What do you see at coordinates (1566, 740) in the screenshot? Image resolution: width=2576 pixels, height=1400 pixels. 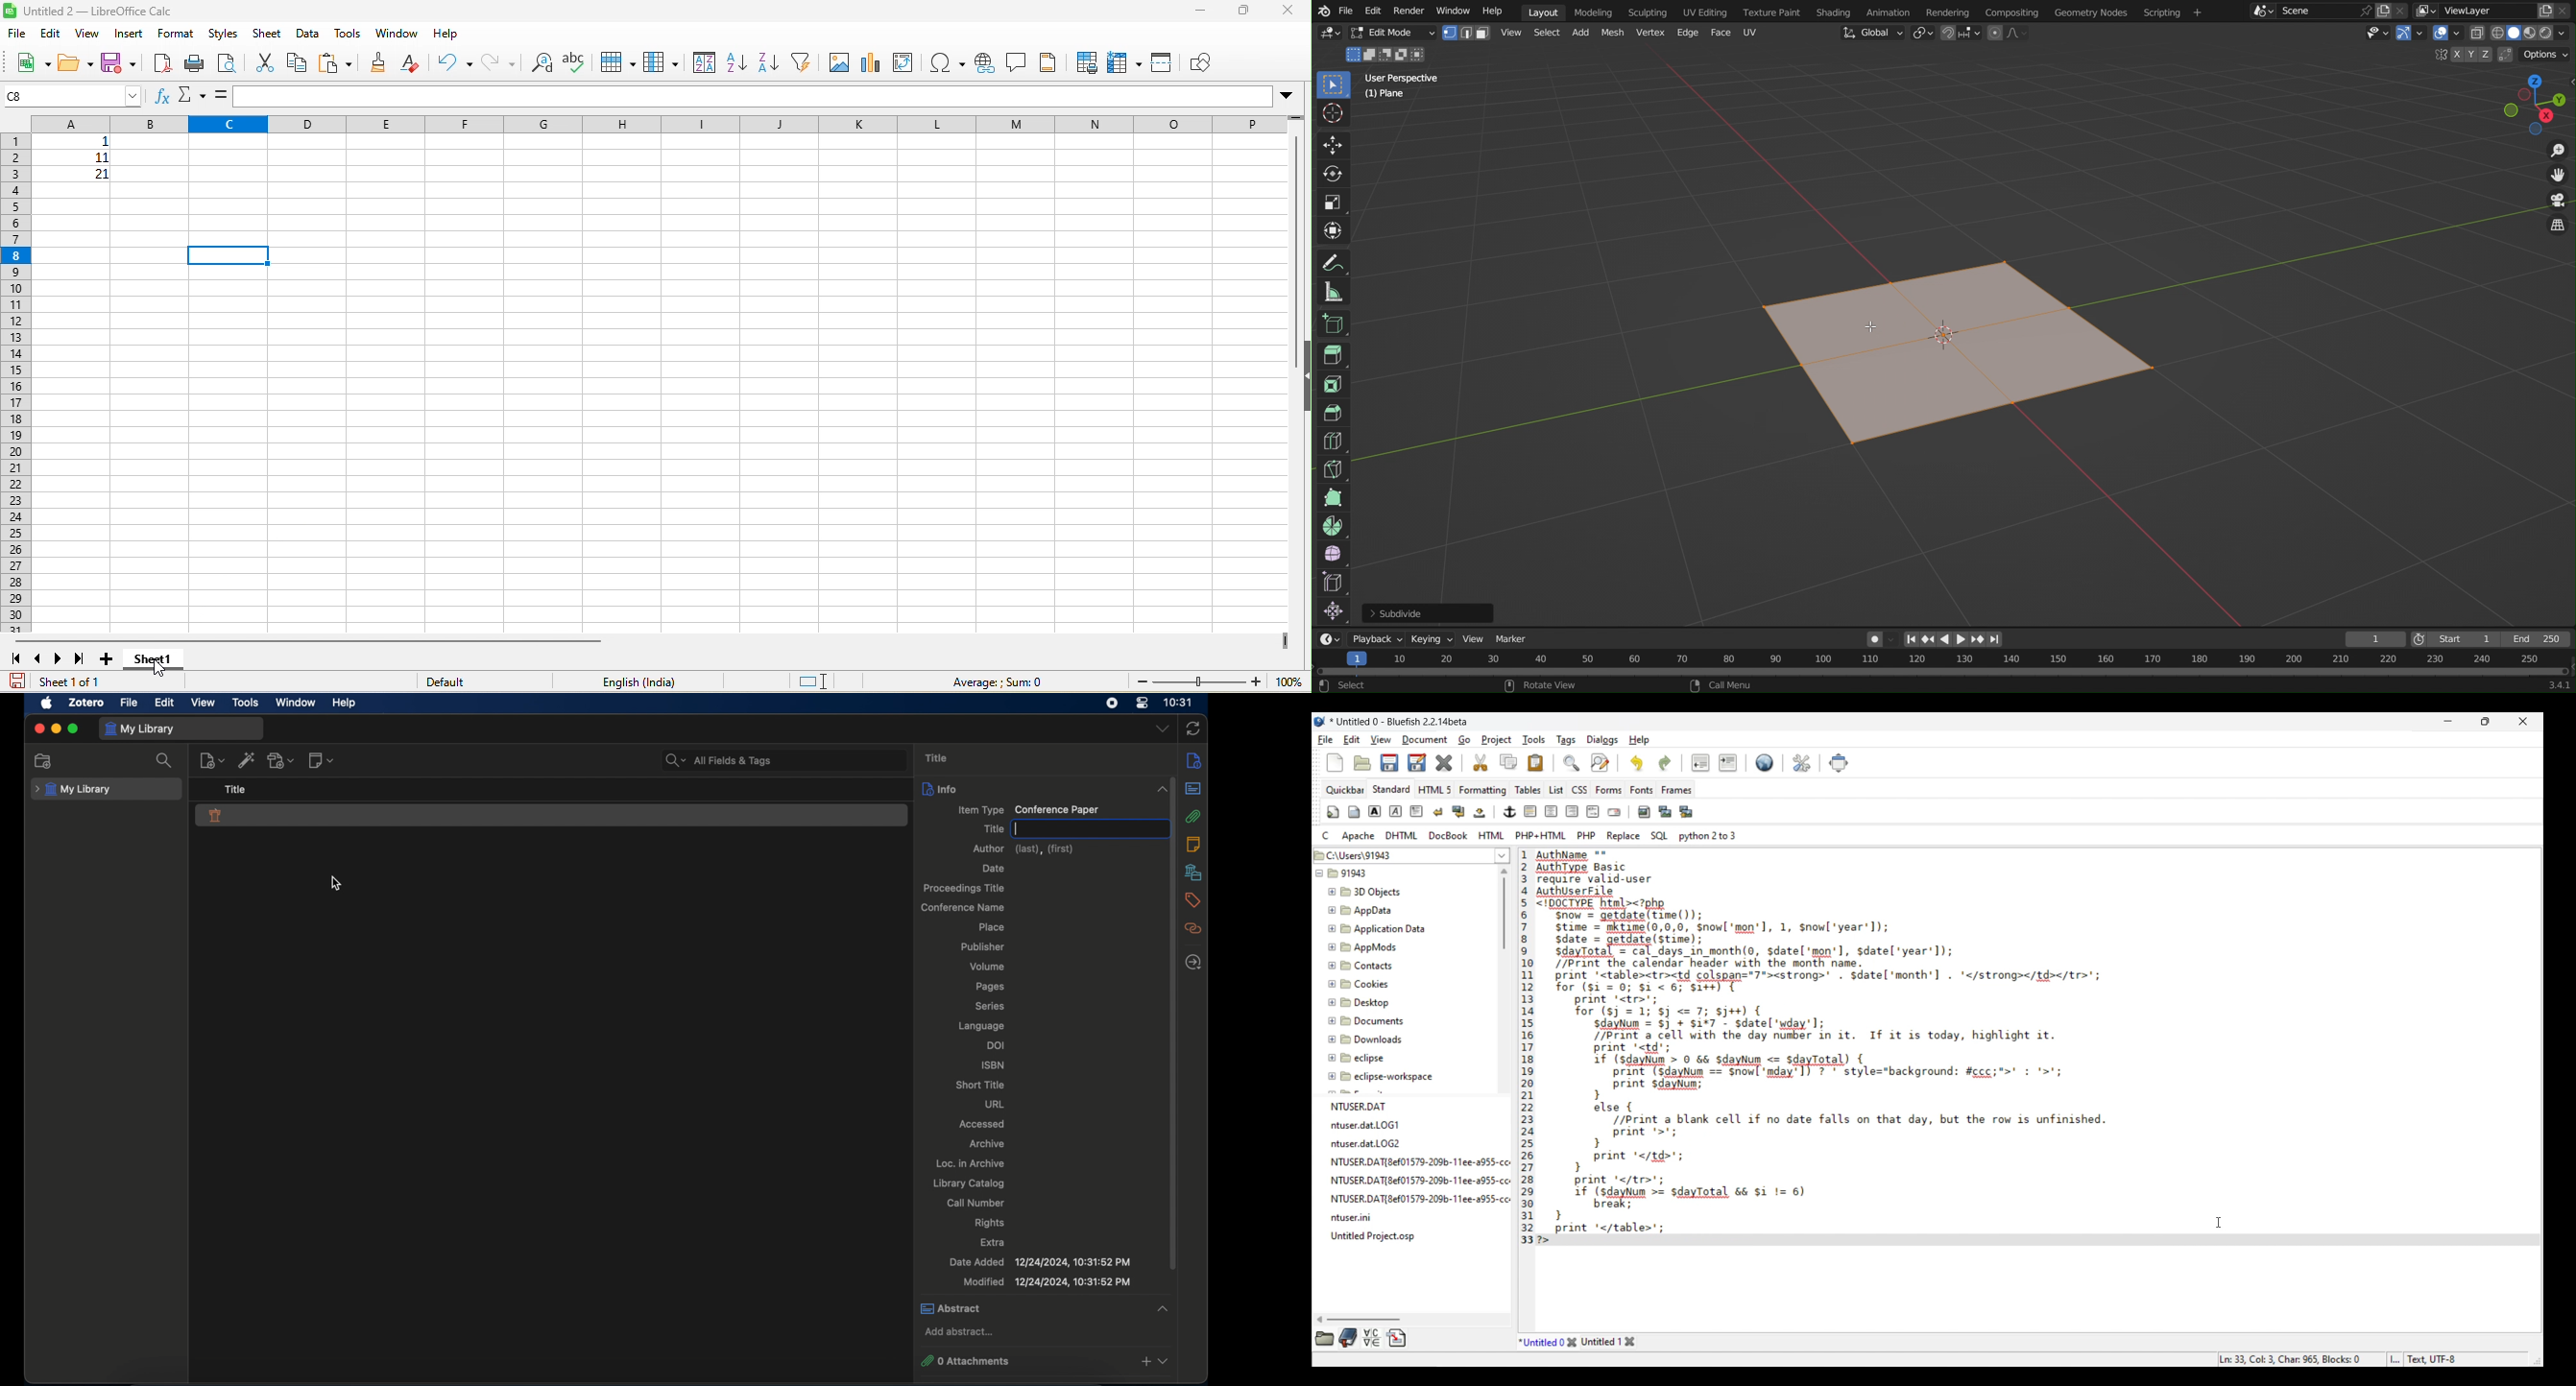 I see `Tags menu` at bounding box center [1566, 740].